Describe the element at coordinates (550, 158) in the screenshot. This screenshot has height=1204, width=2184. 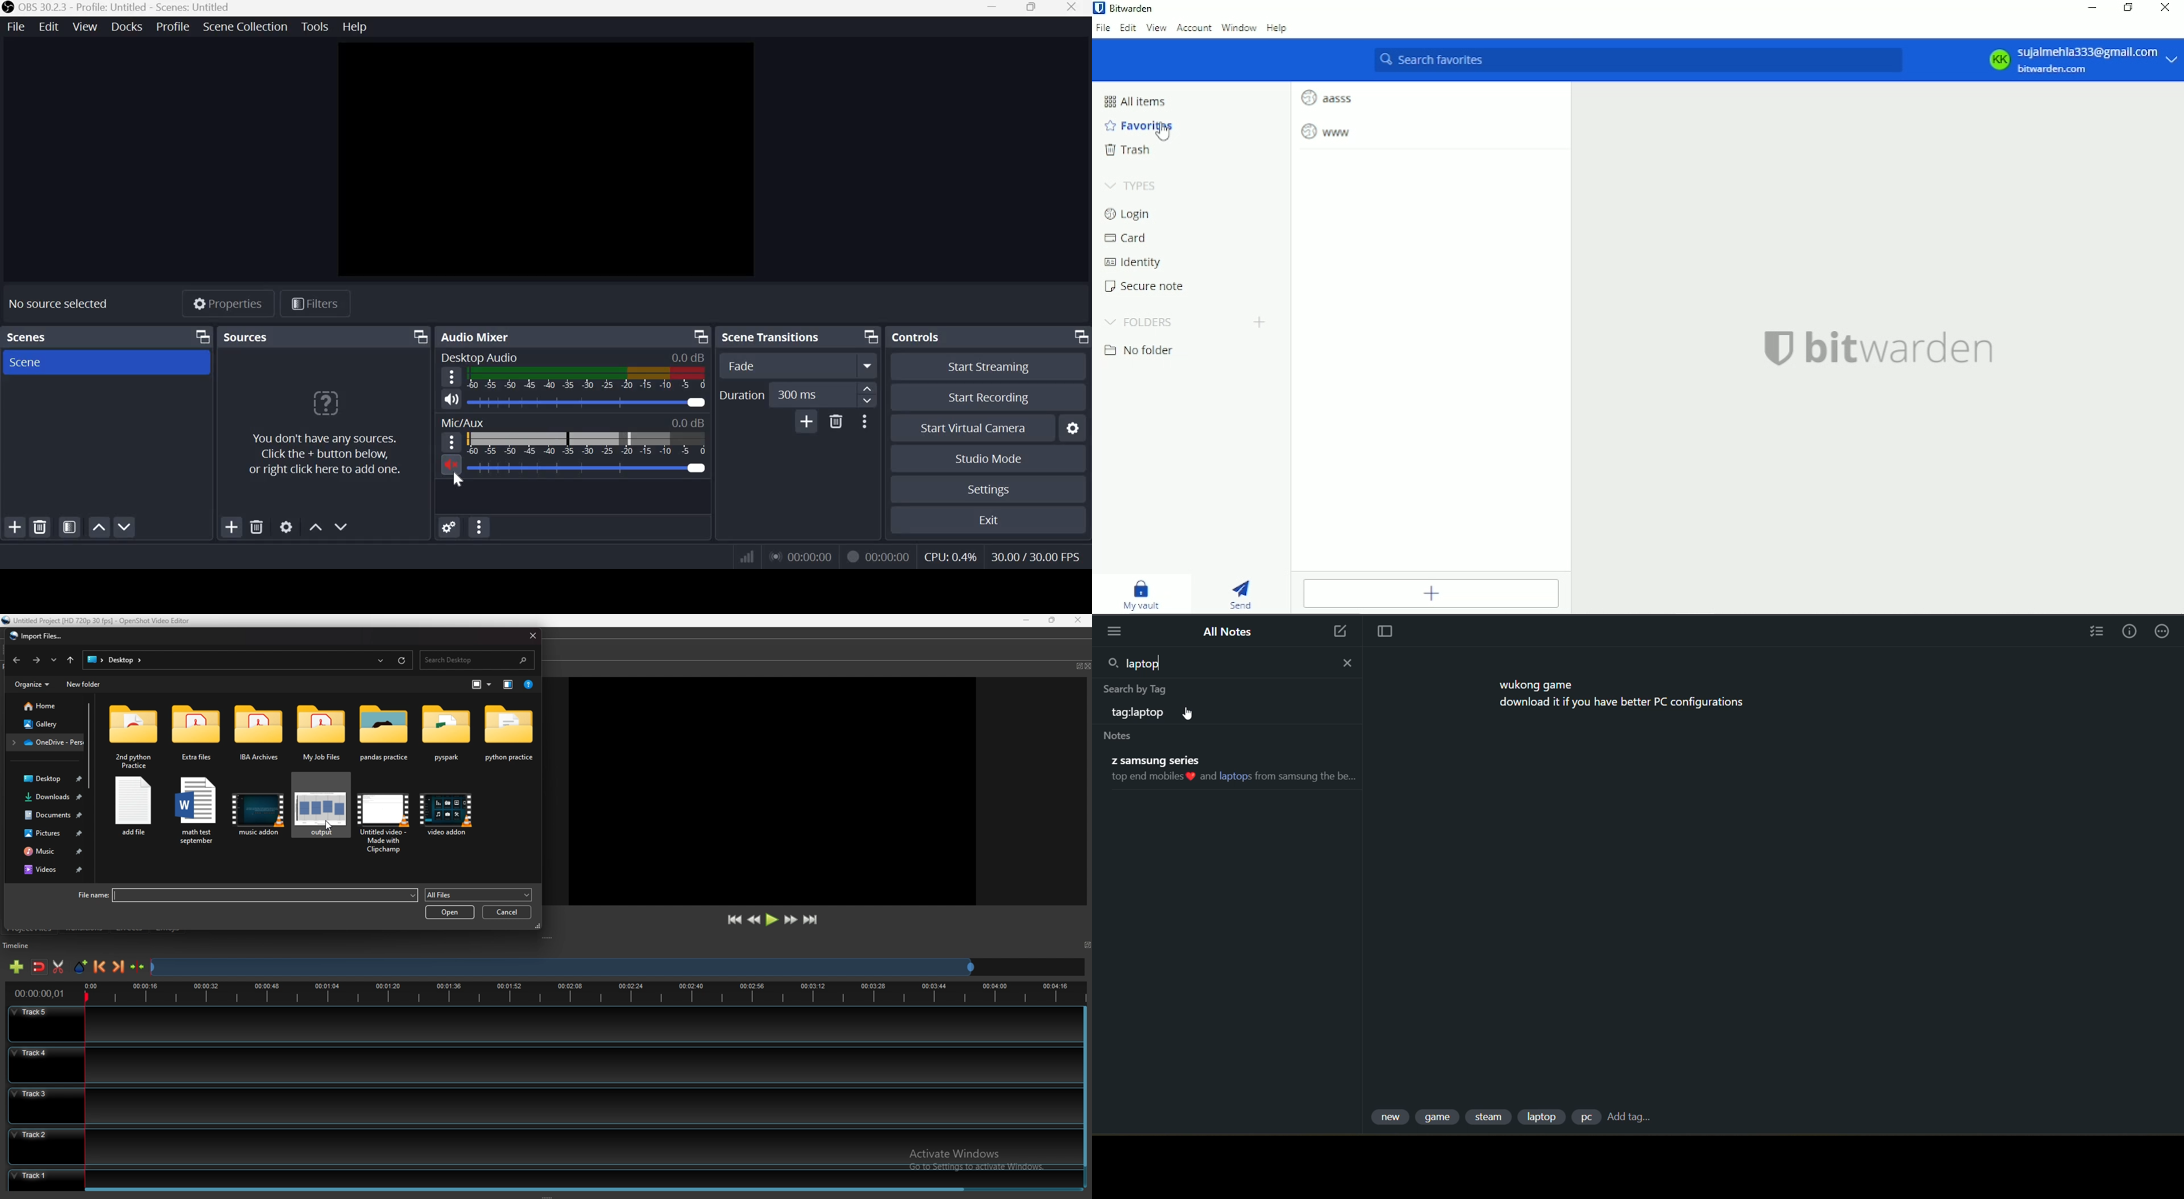
I see `canvas` at that location.